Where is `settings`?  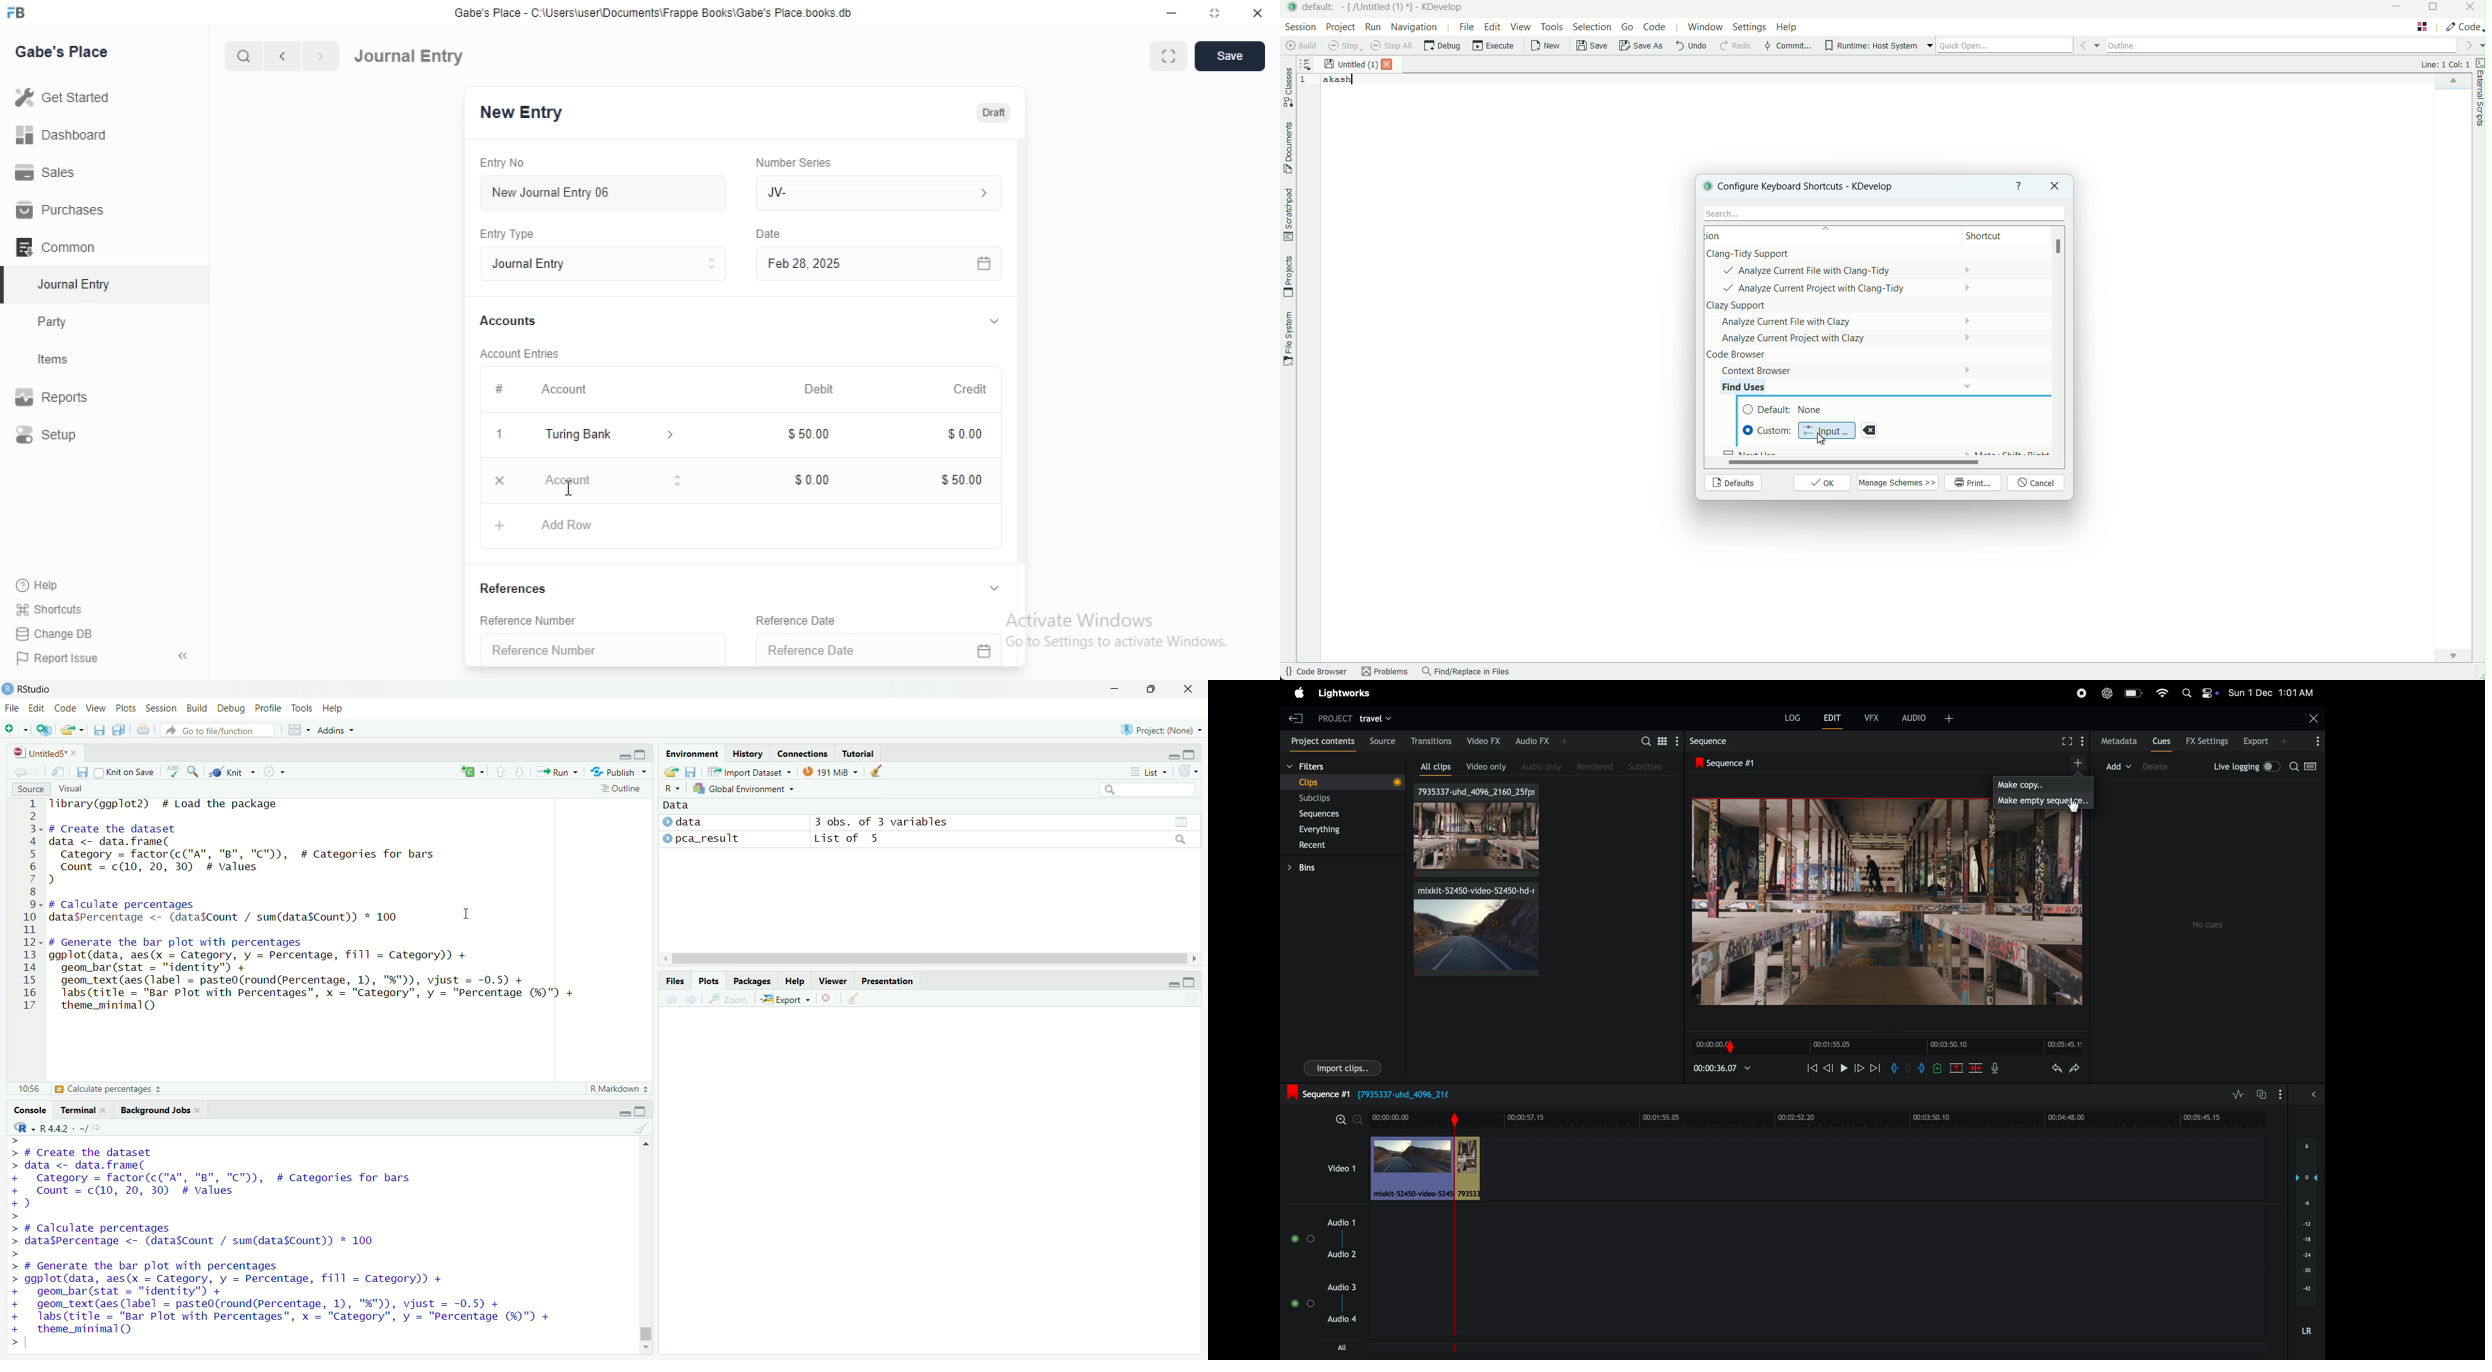
settings is located at coordinates (270, 771).